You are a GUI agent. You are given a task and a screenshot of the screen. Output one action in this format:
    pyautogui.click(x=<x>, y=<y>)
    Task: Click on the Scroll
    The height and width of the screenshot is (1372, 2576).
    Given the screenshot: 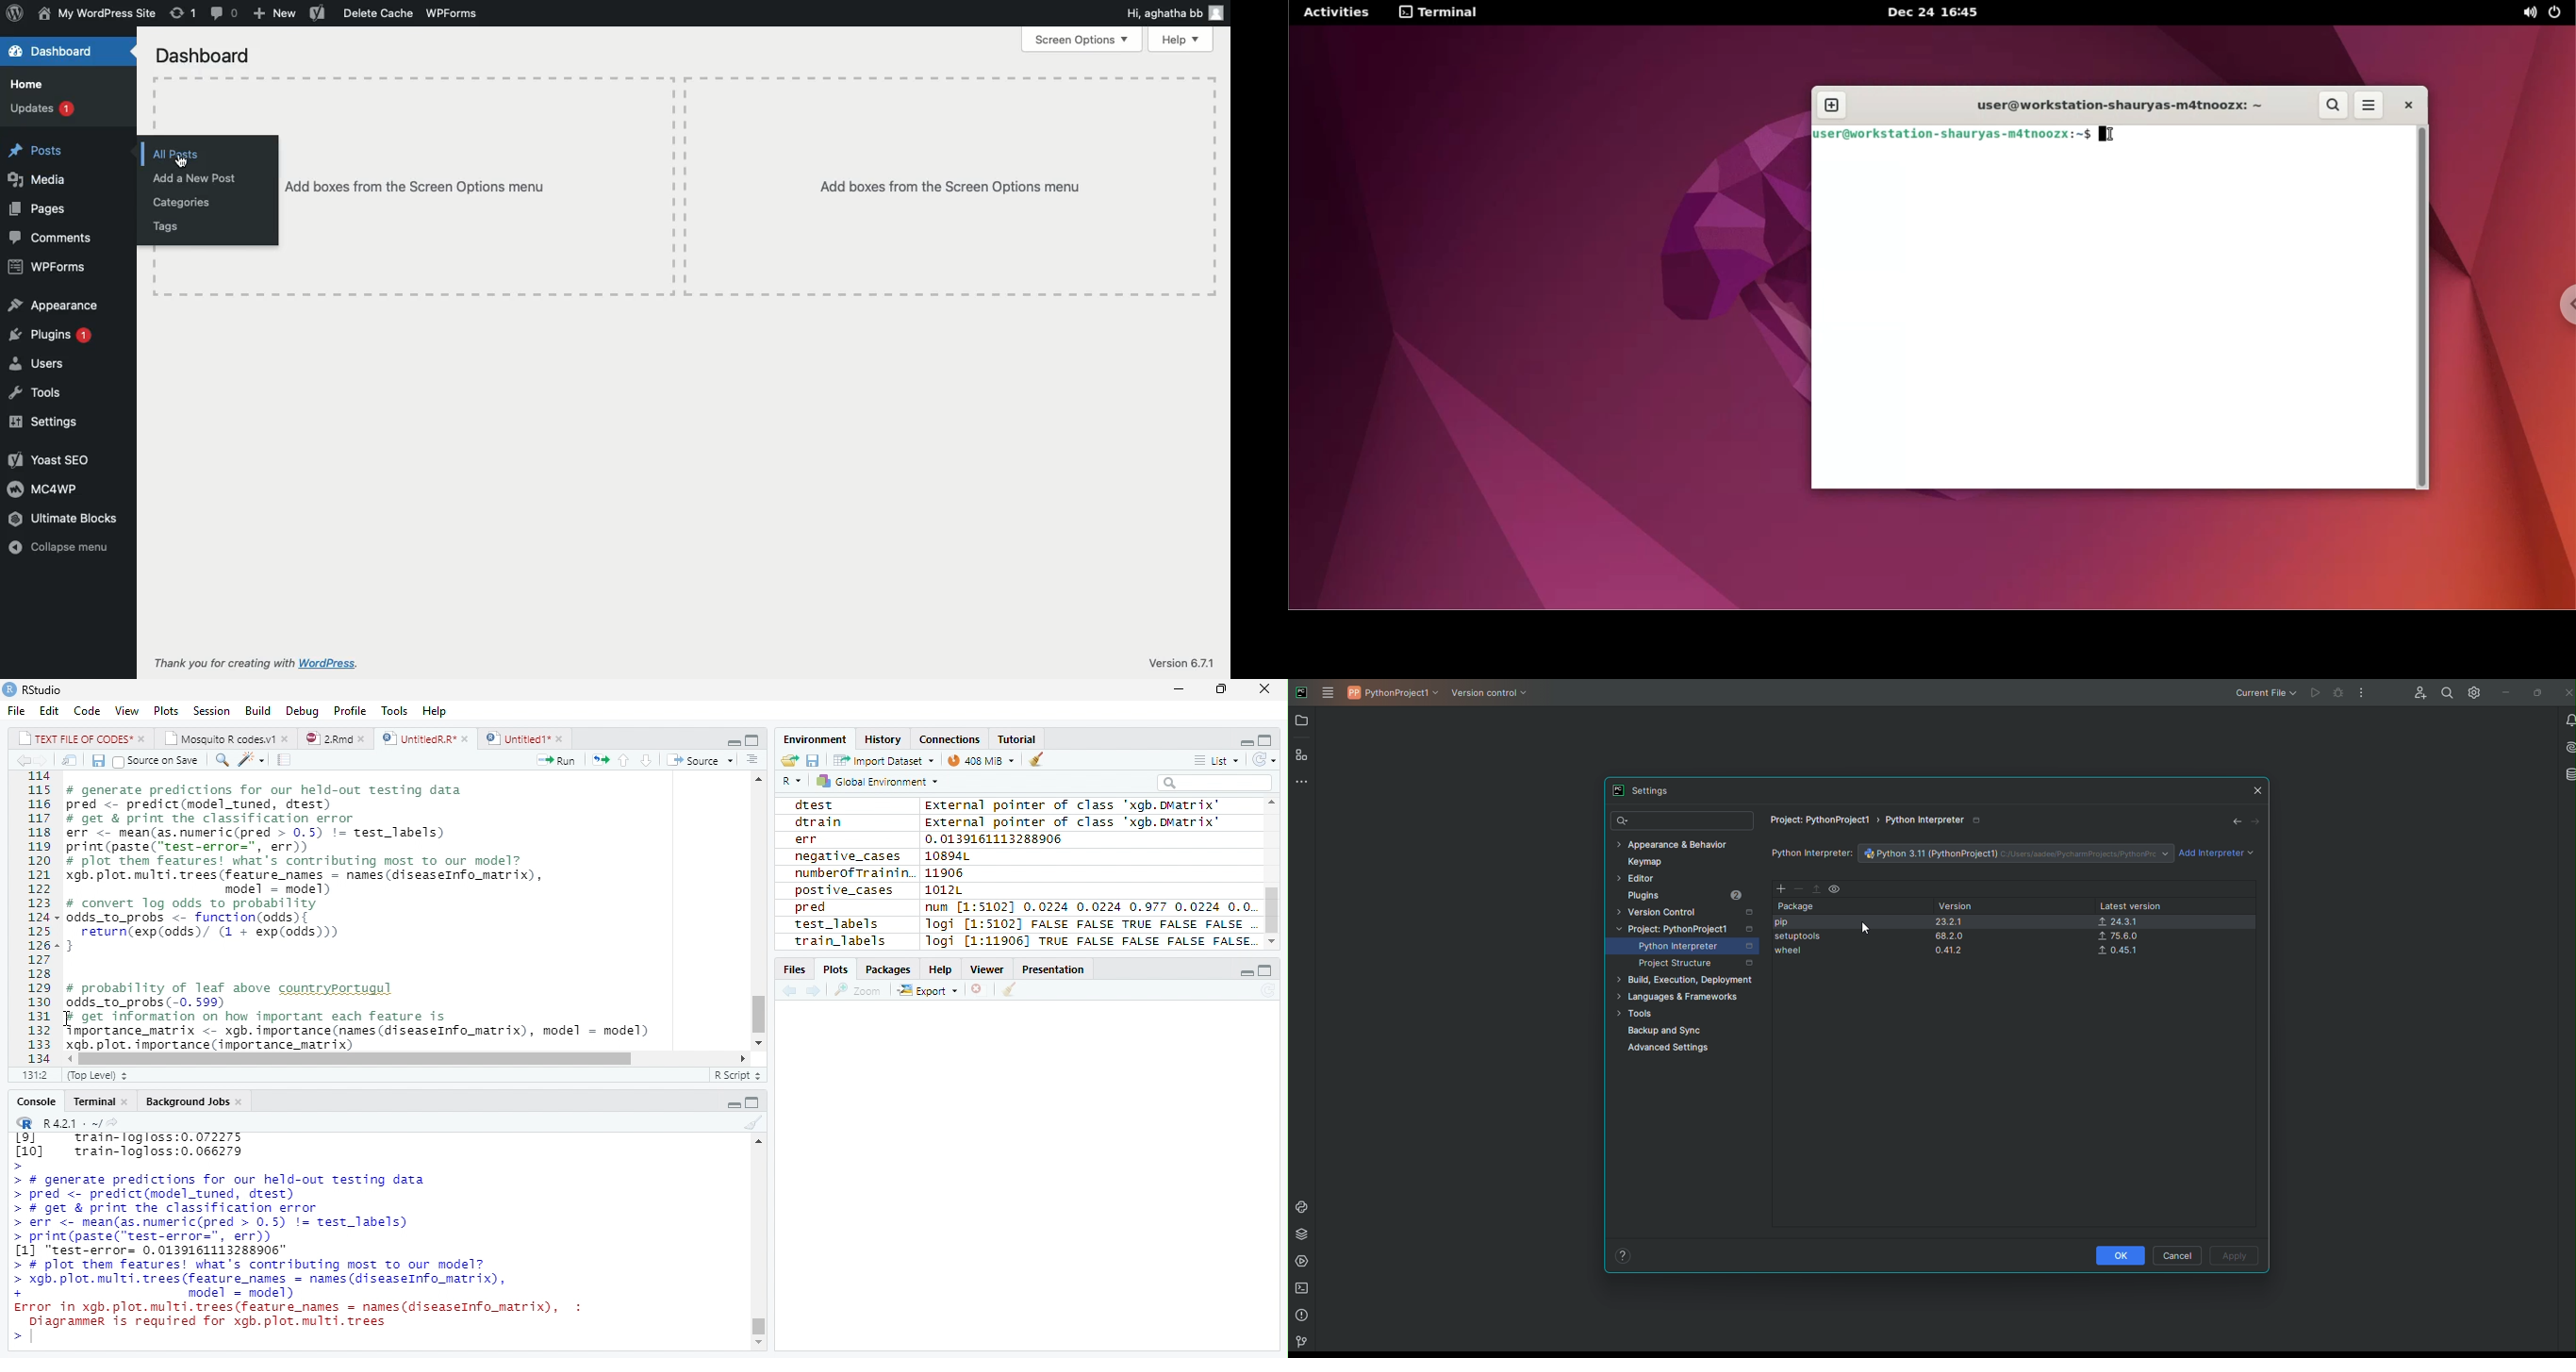 What is the action you would take?
    pyautogui.click(x=406, y=1060)
    